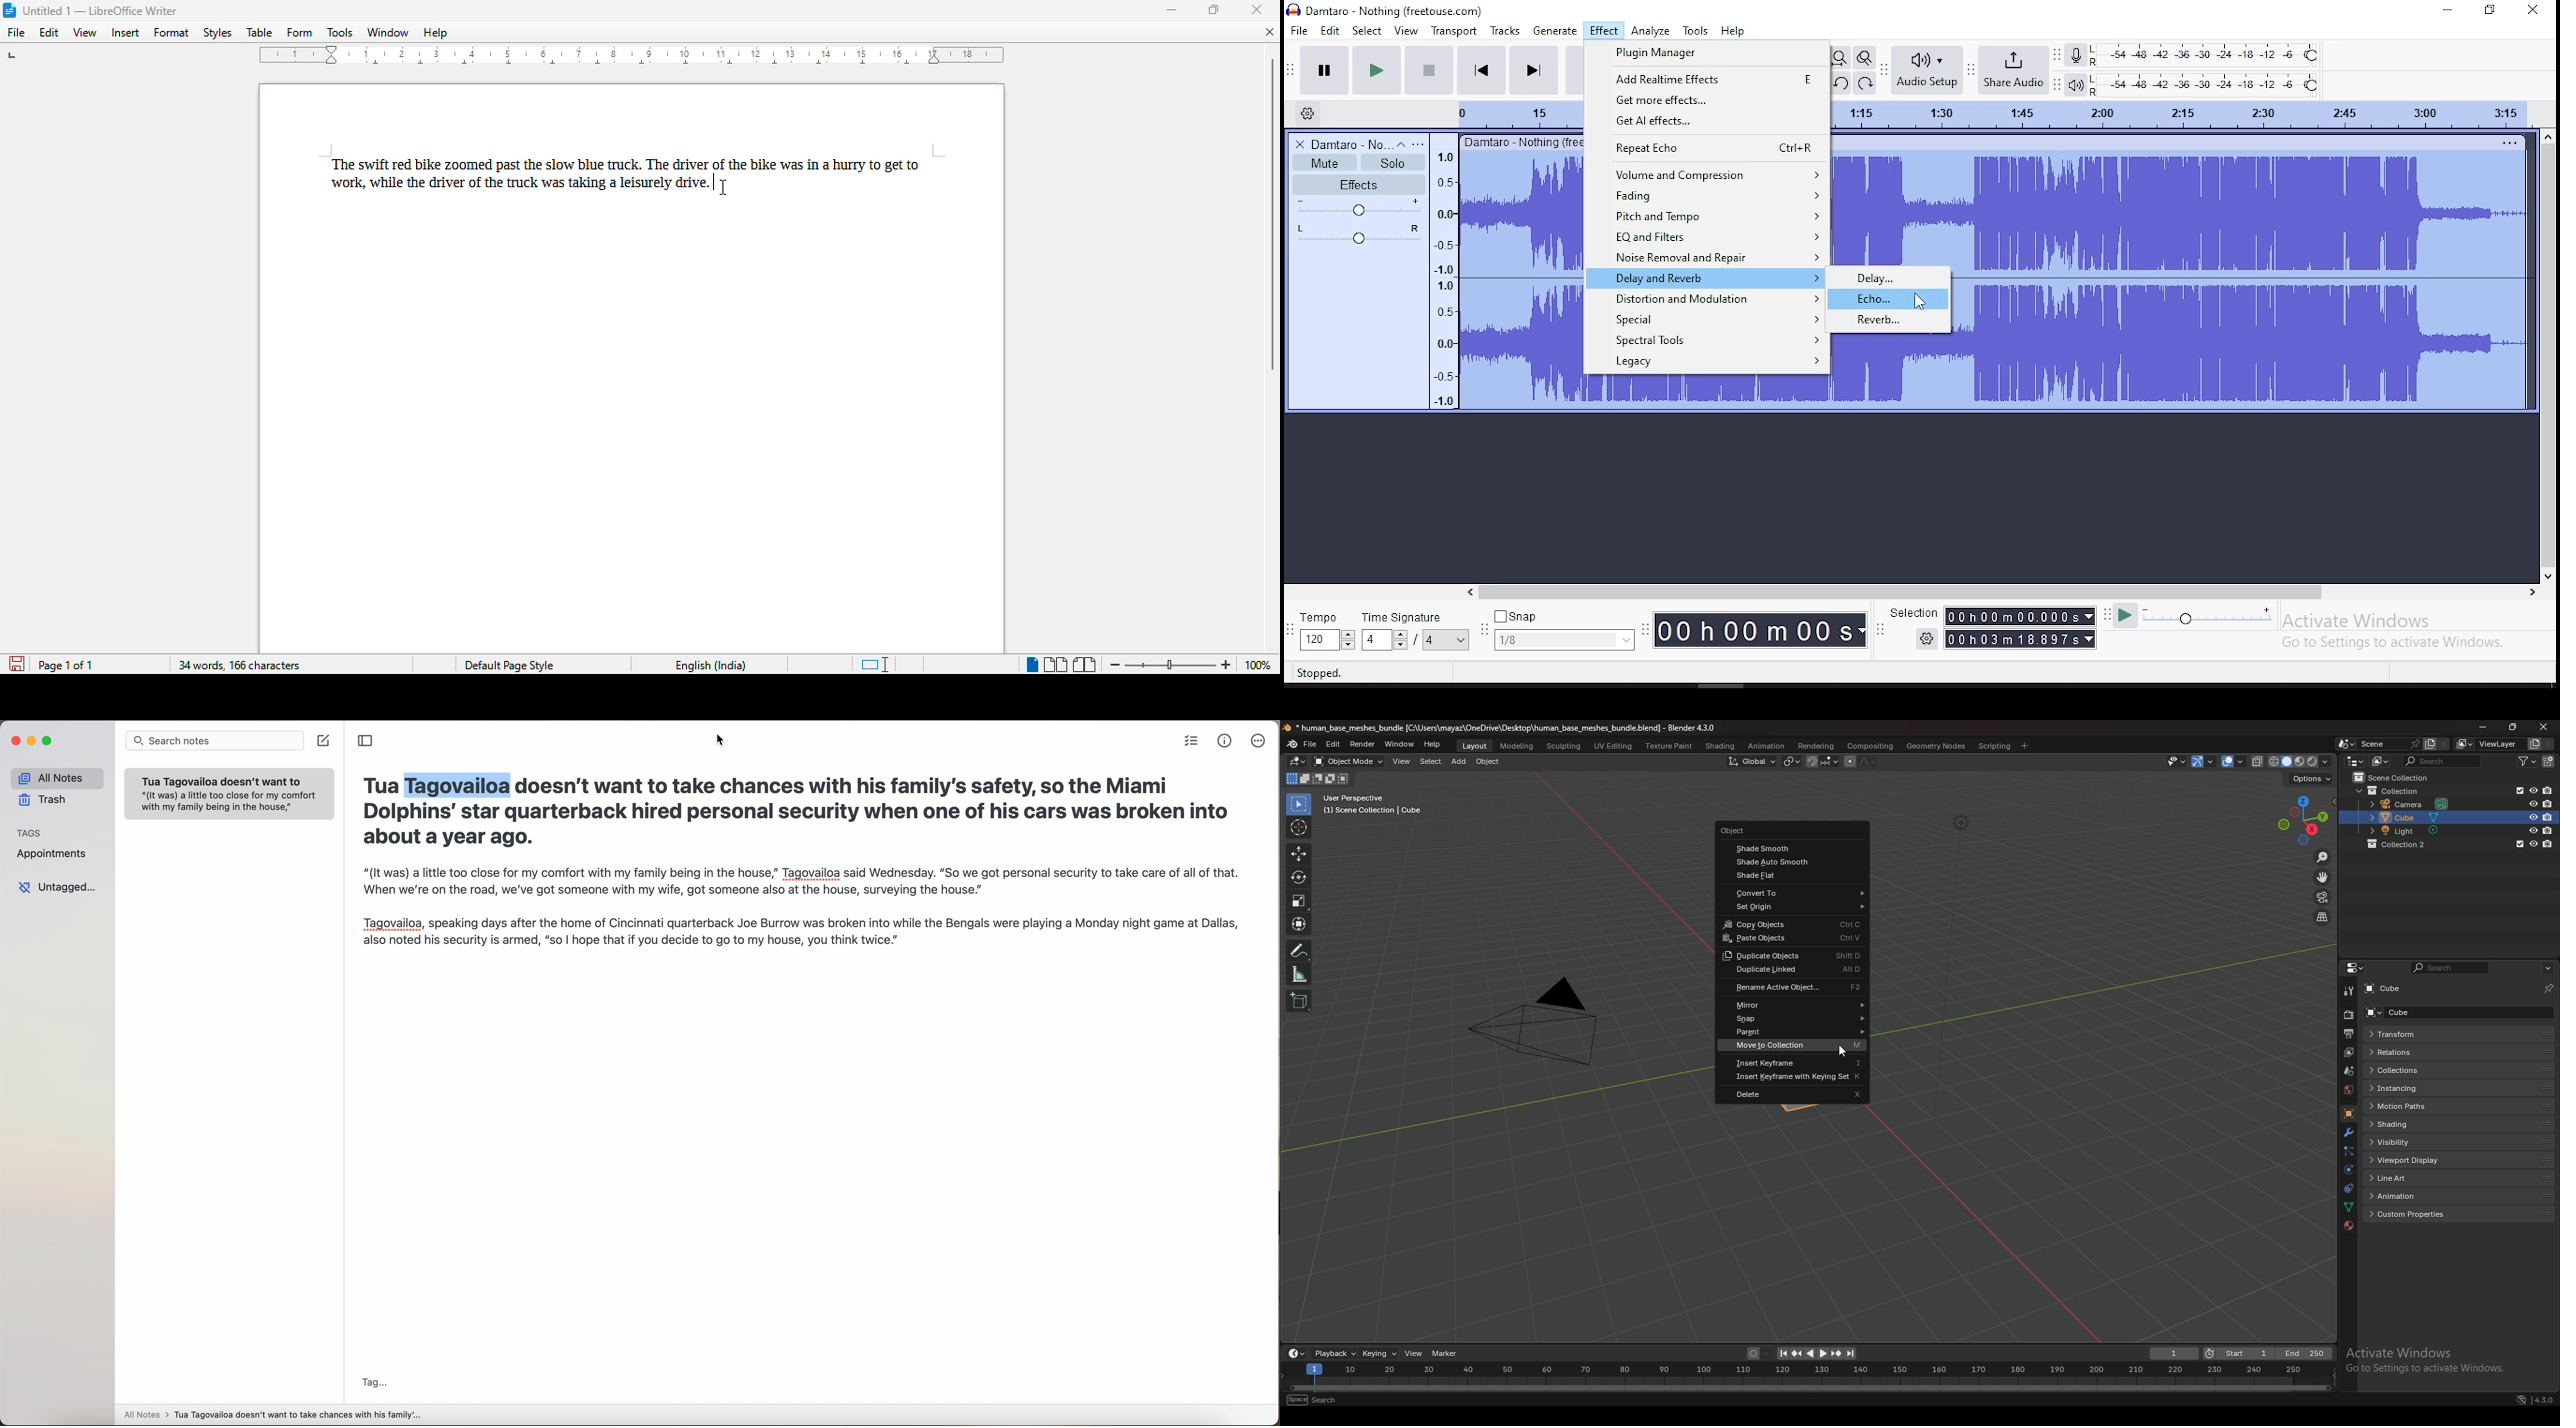 The height and width of the screenshot is (1428, 2576). I want to click on styles, so click(216, 33).